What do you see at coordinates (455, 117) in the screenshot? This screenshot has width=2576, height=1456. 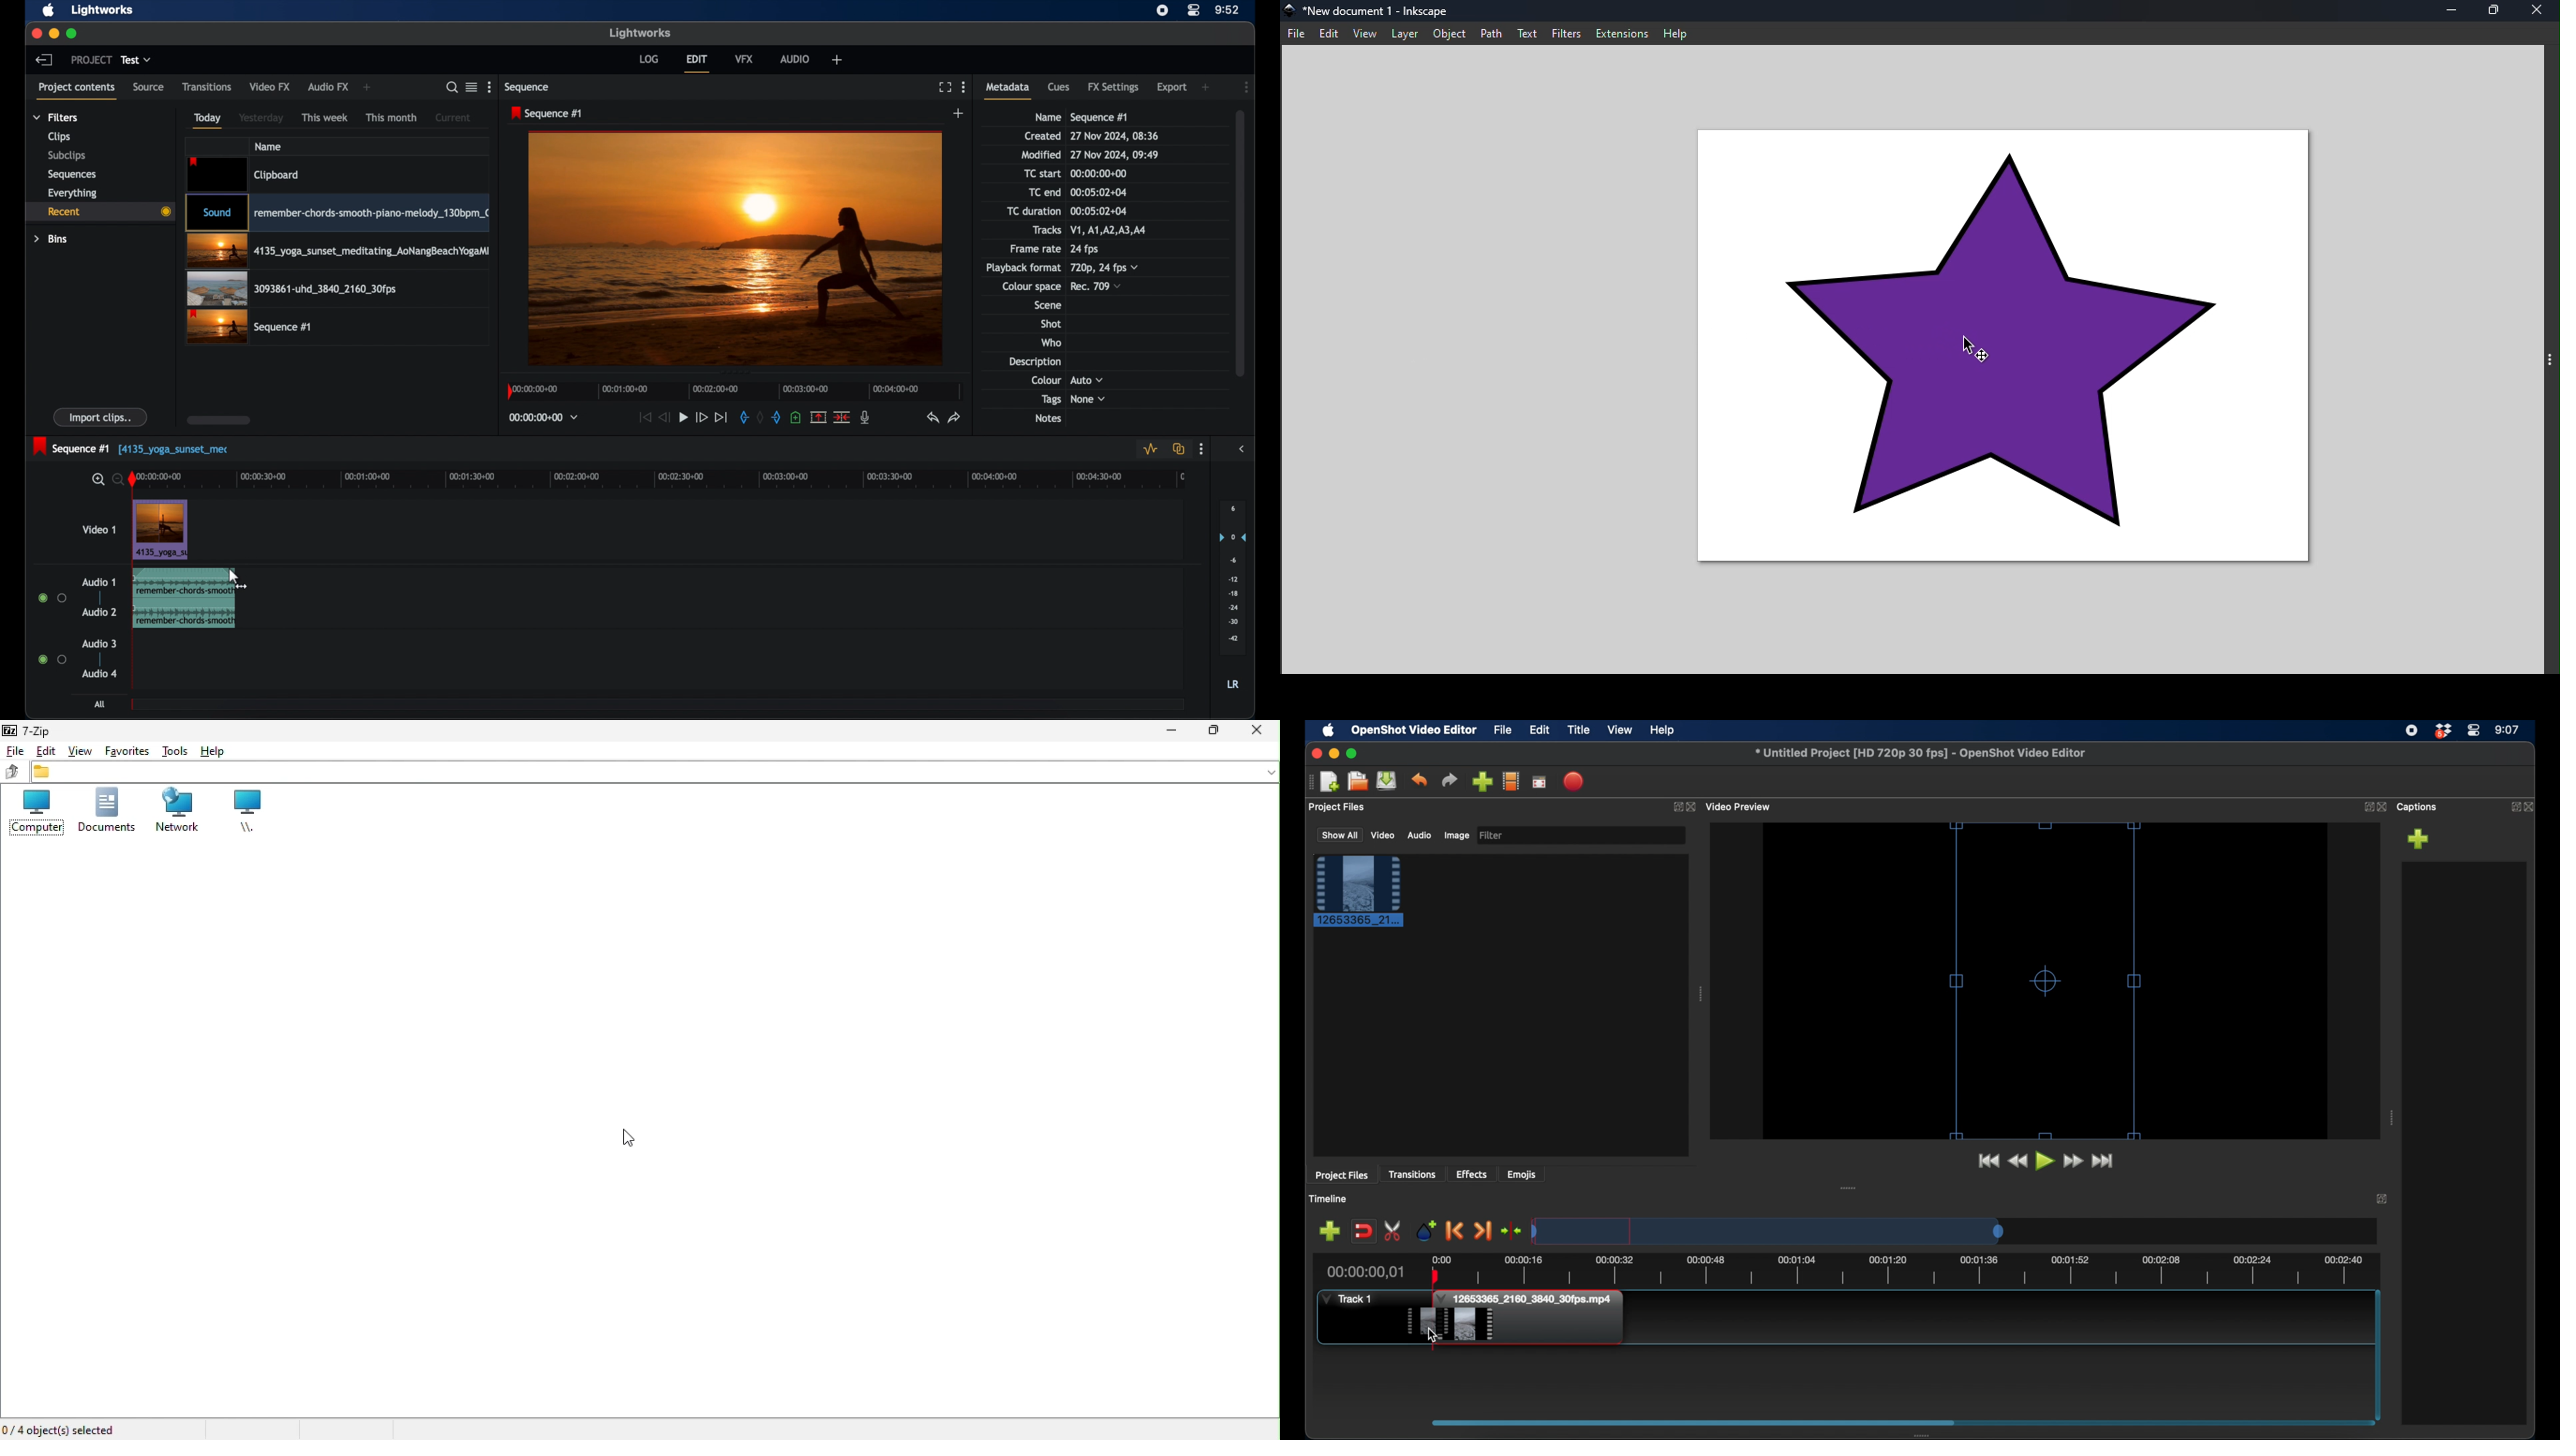 I see `current` at bounding box center [455, 117].